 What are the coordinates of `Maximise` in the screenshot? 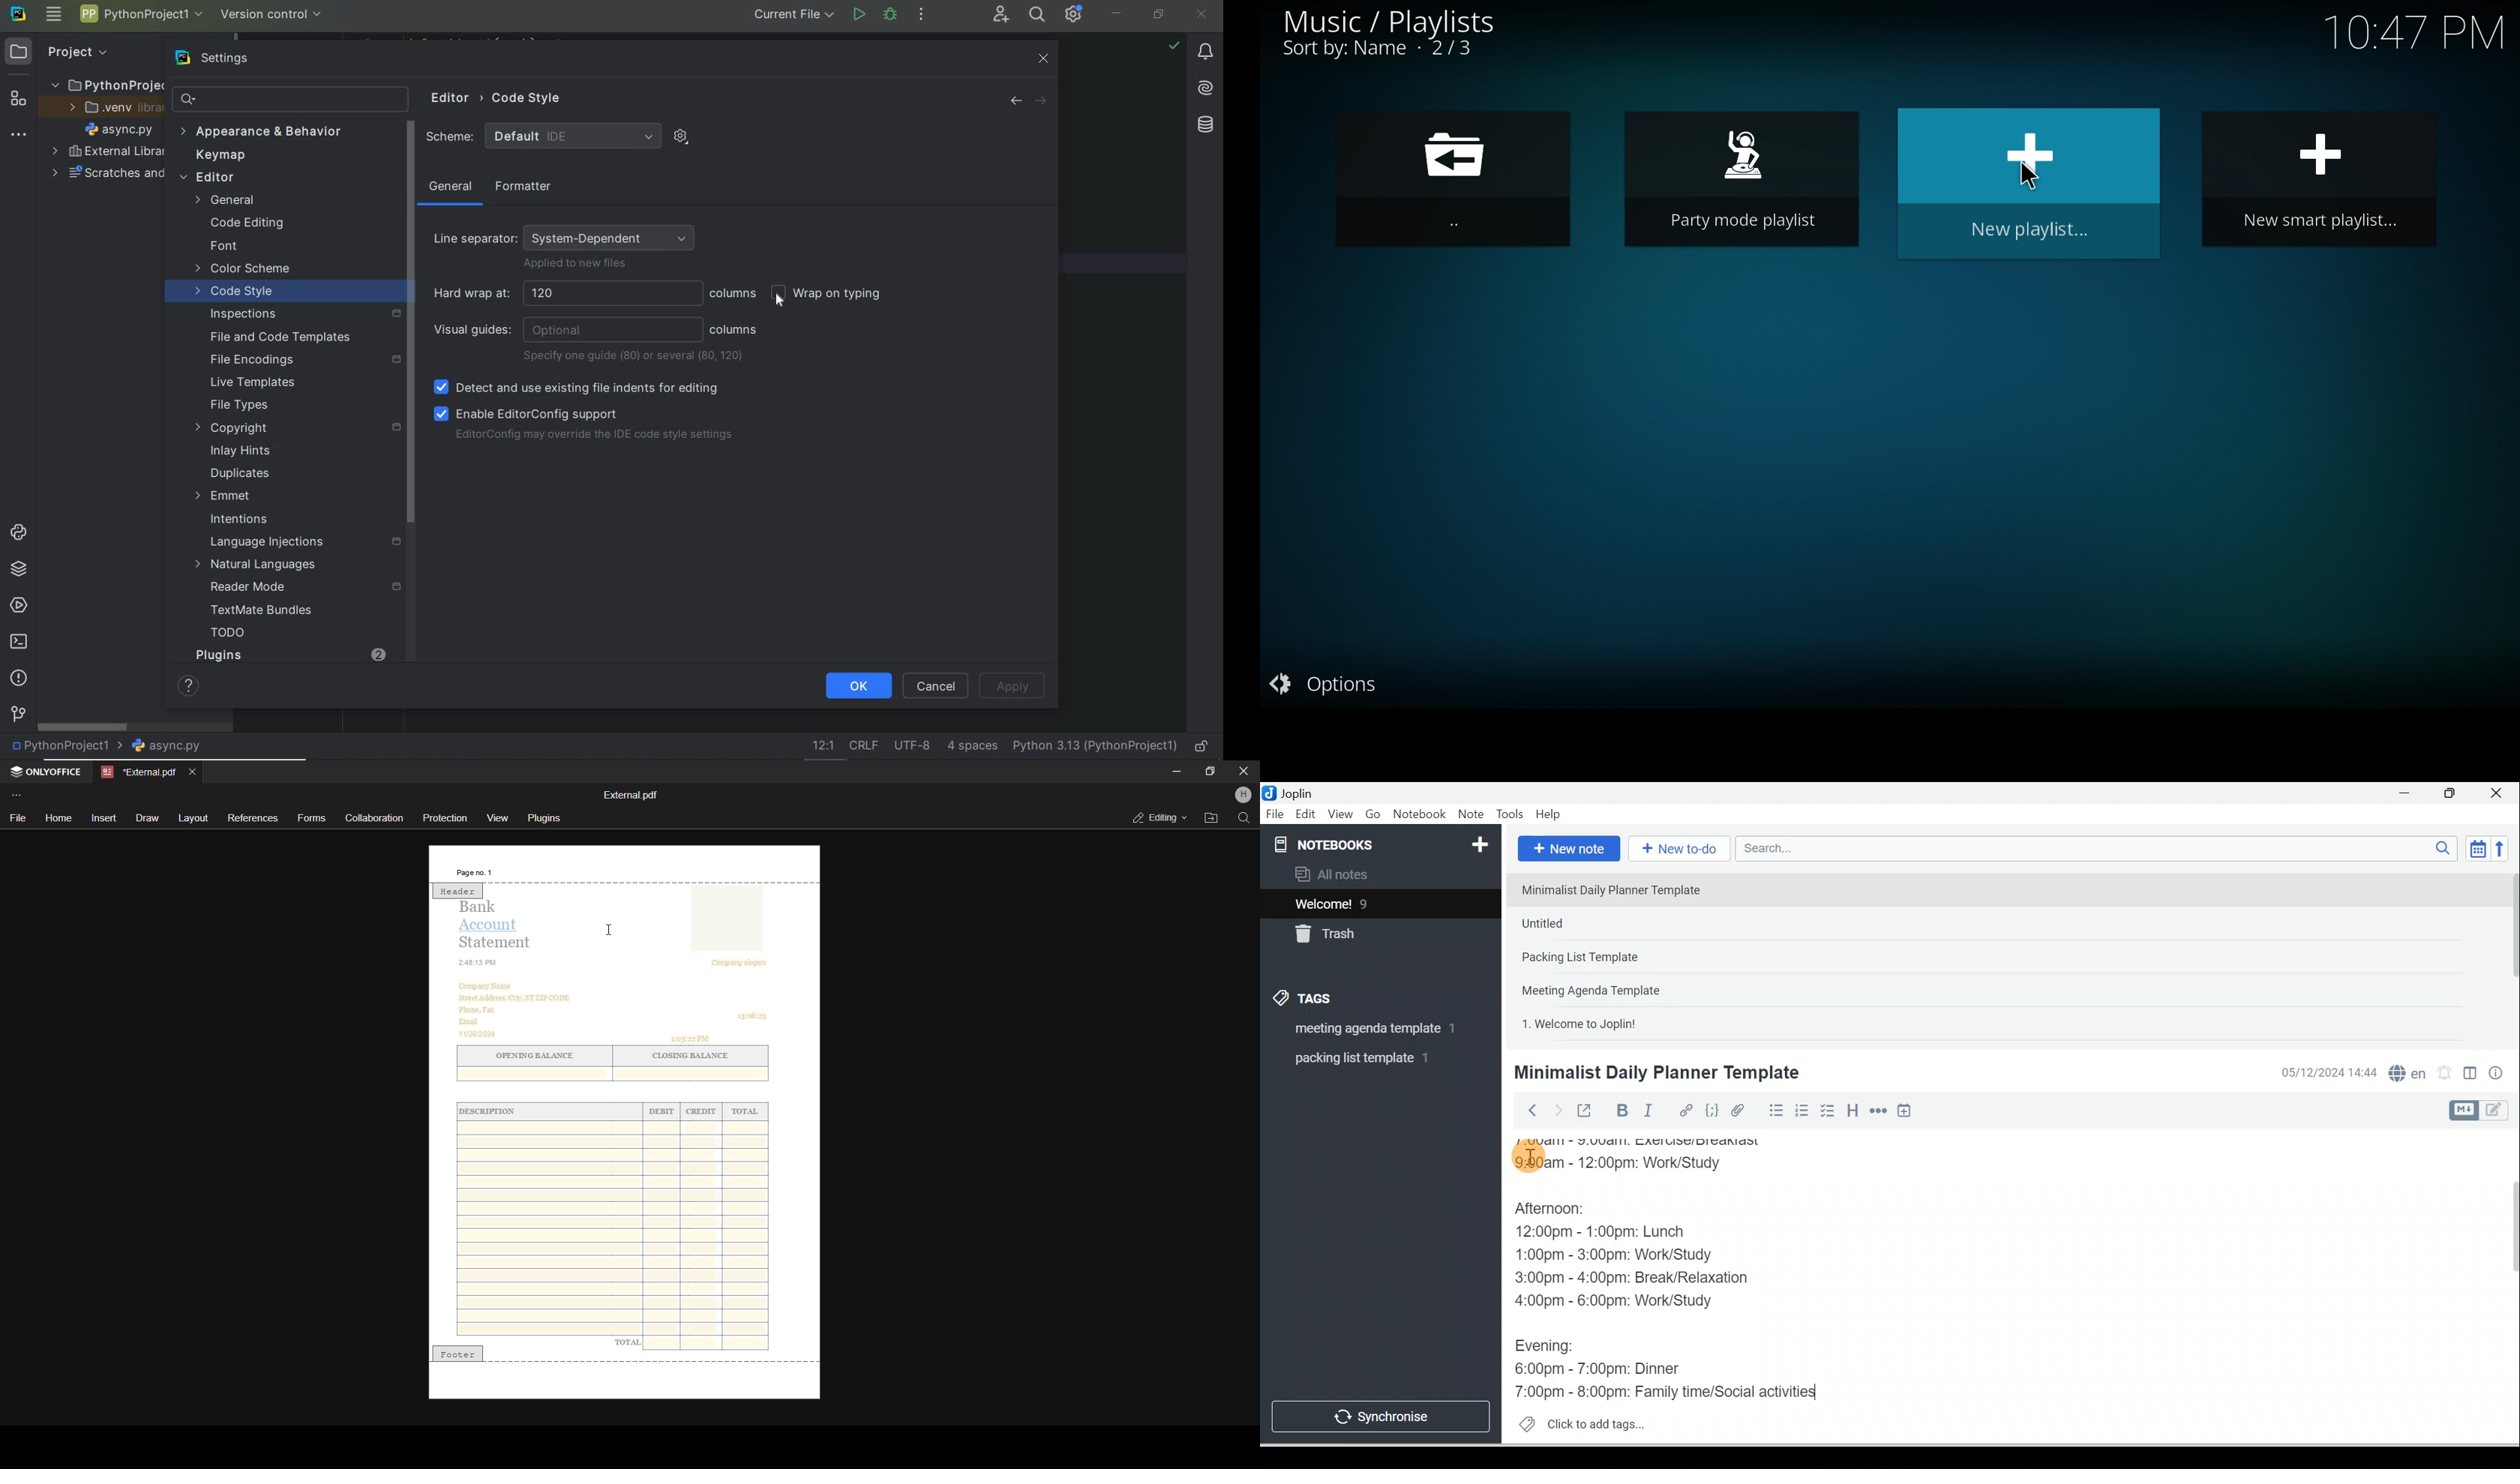 It's located at (2454, 794).